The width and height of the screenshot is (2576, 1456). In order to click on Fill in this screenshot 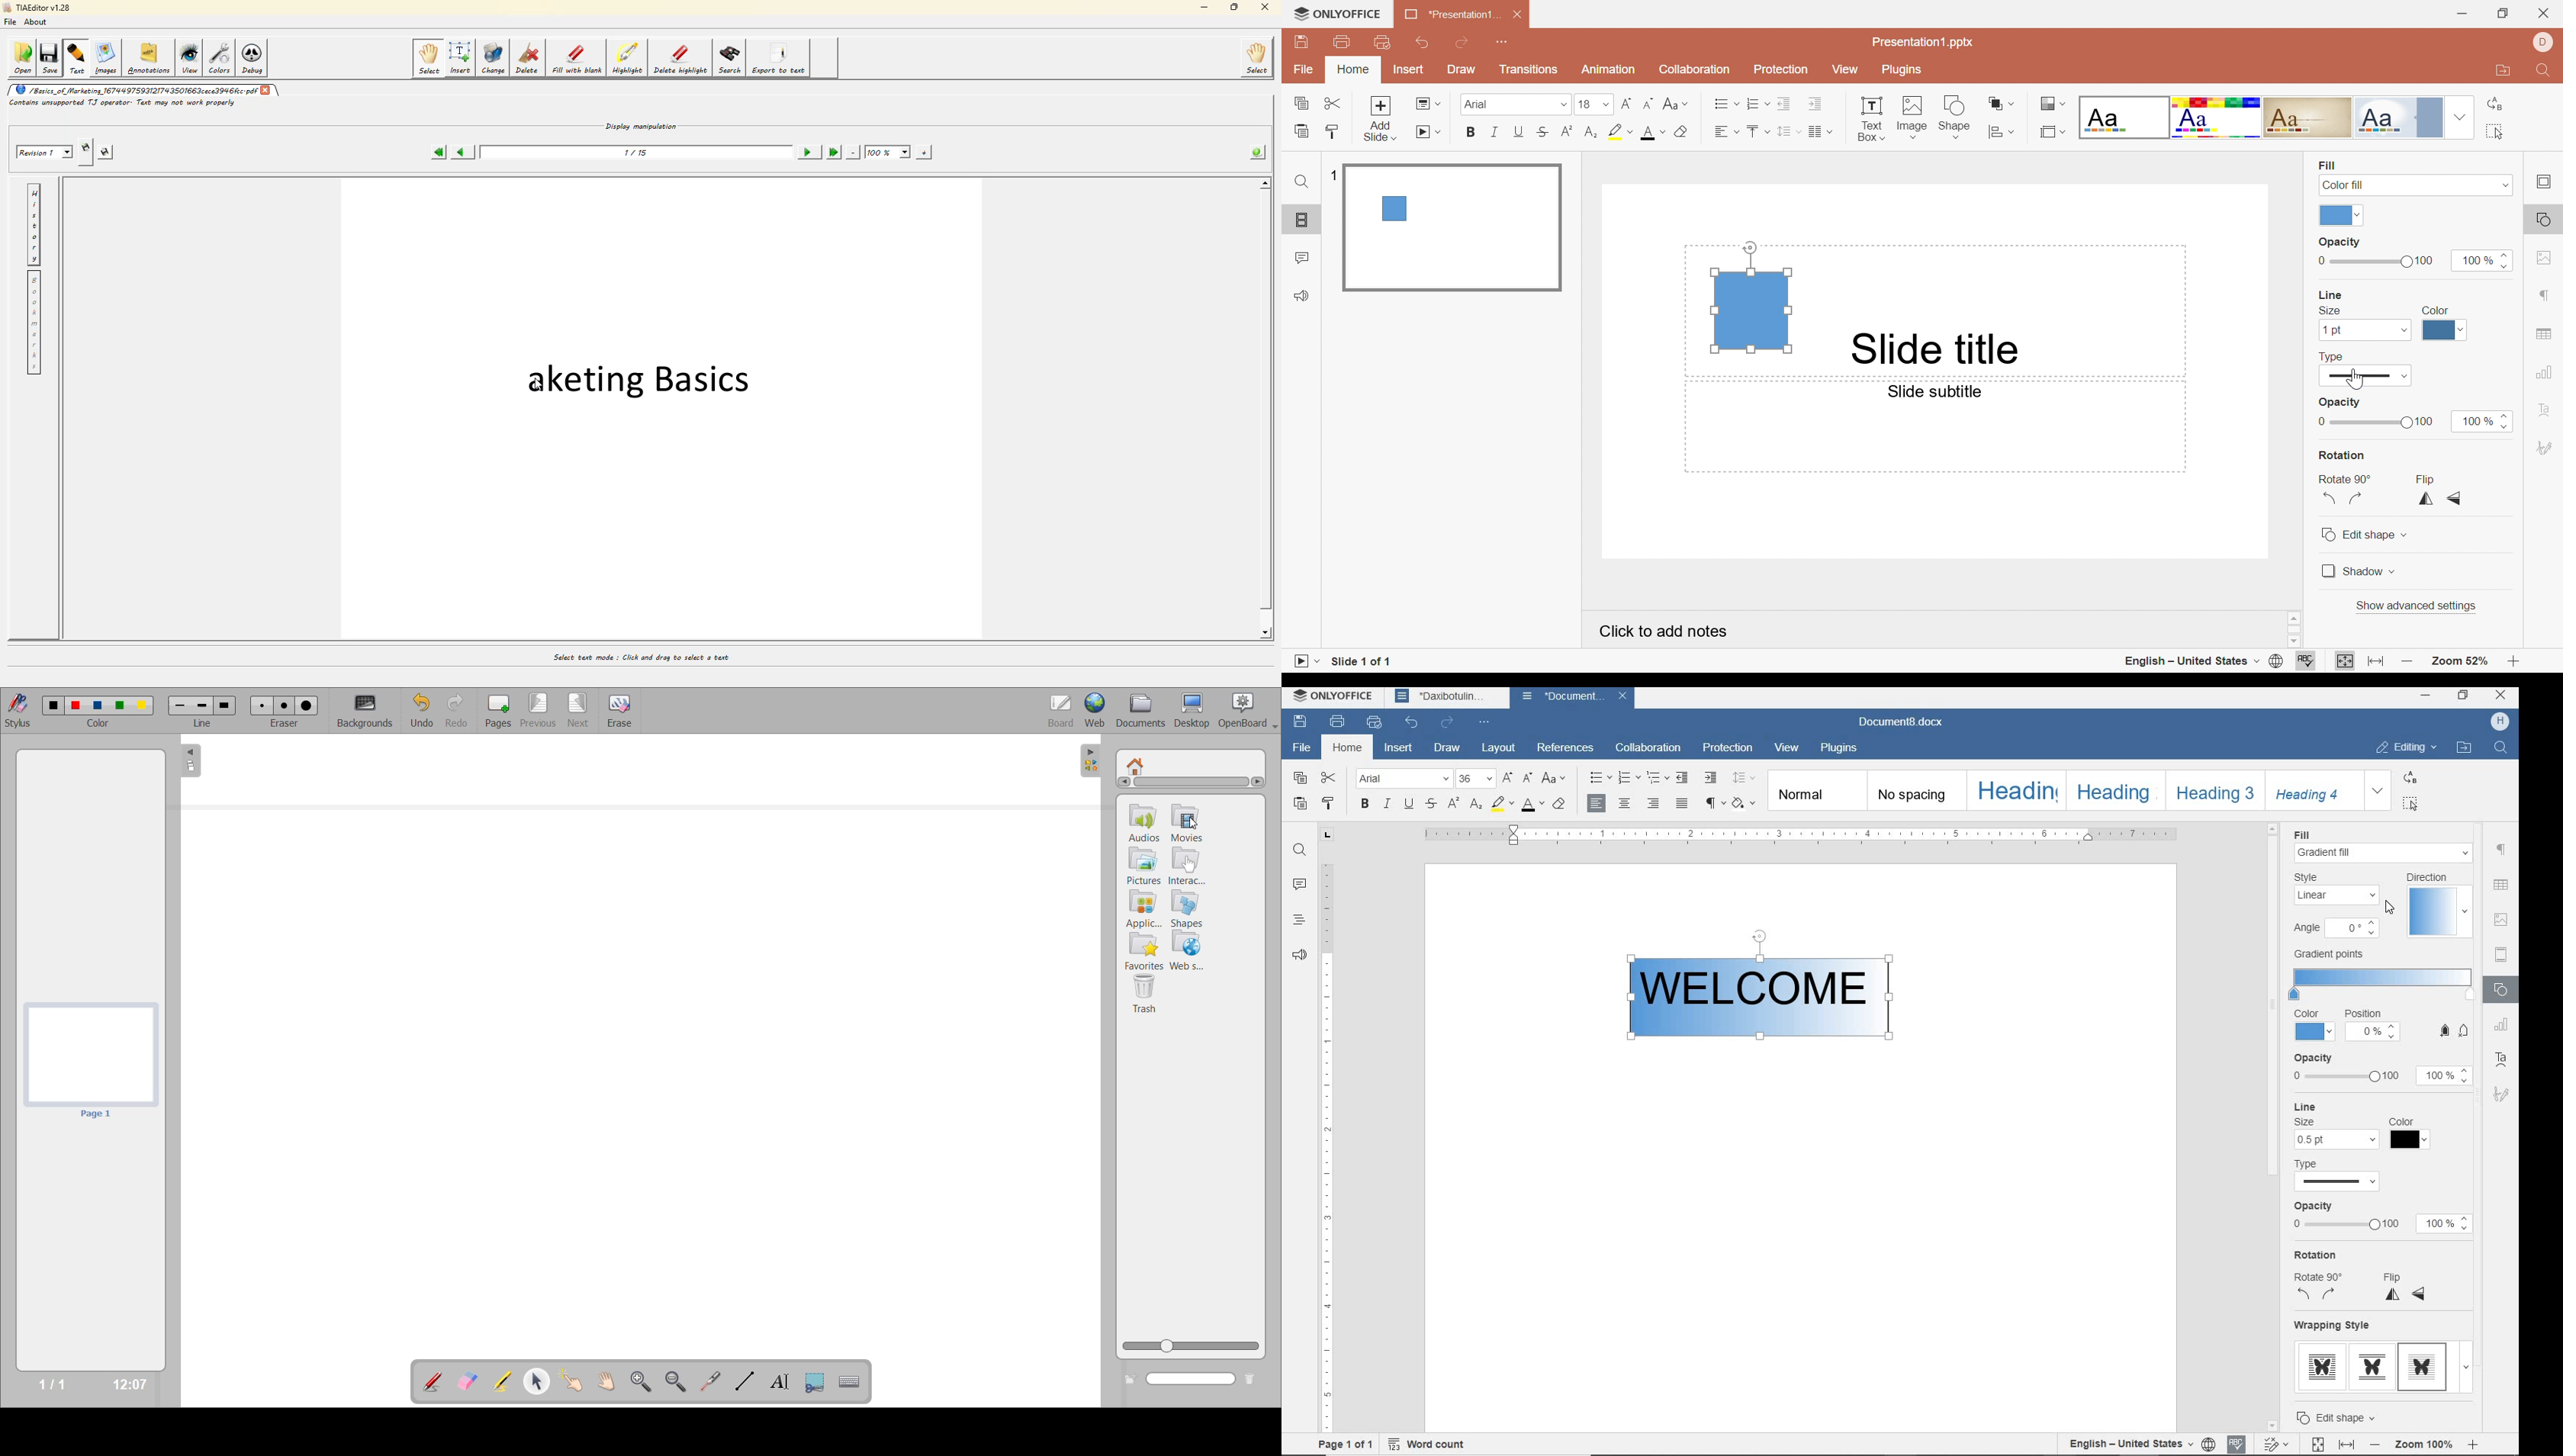, I will do `click(2302, 834)`.